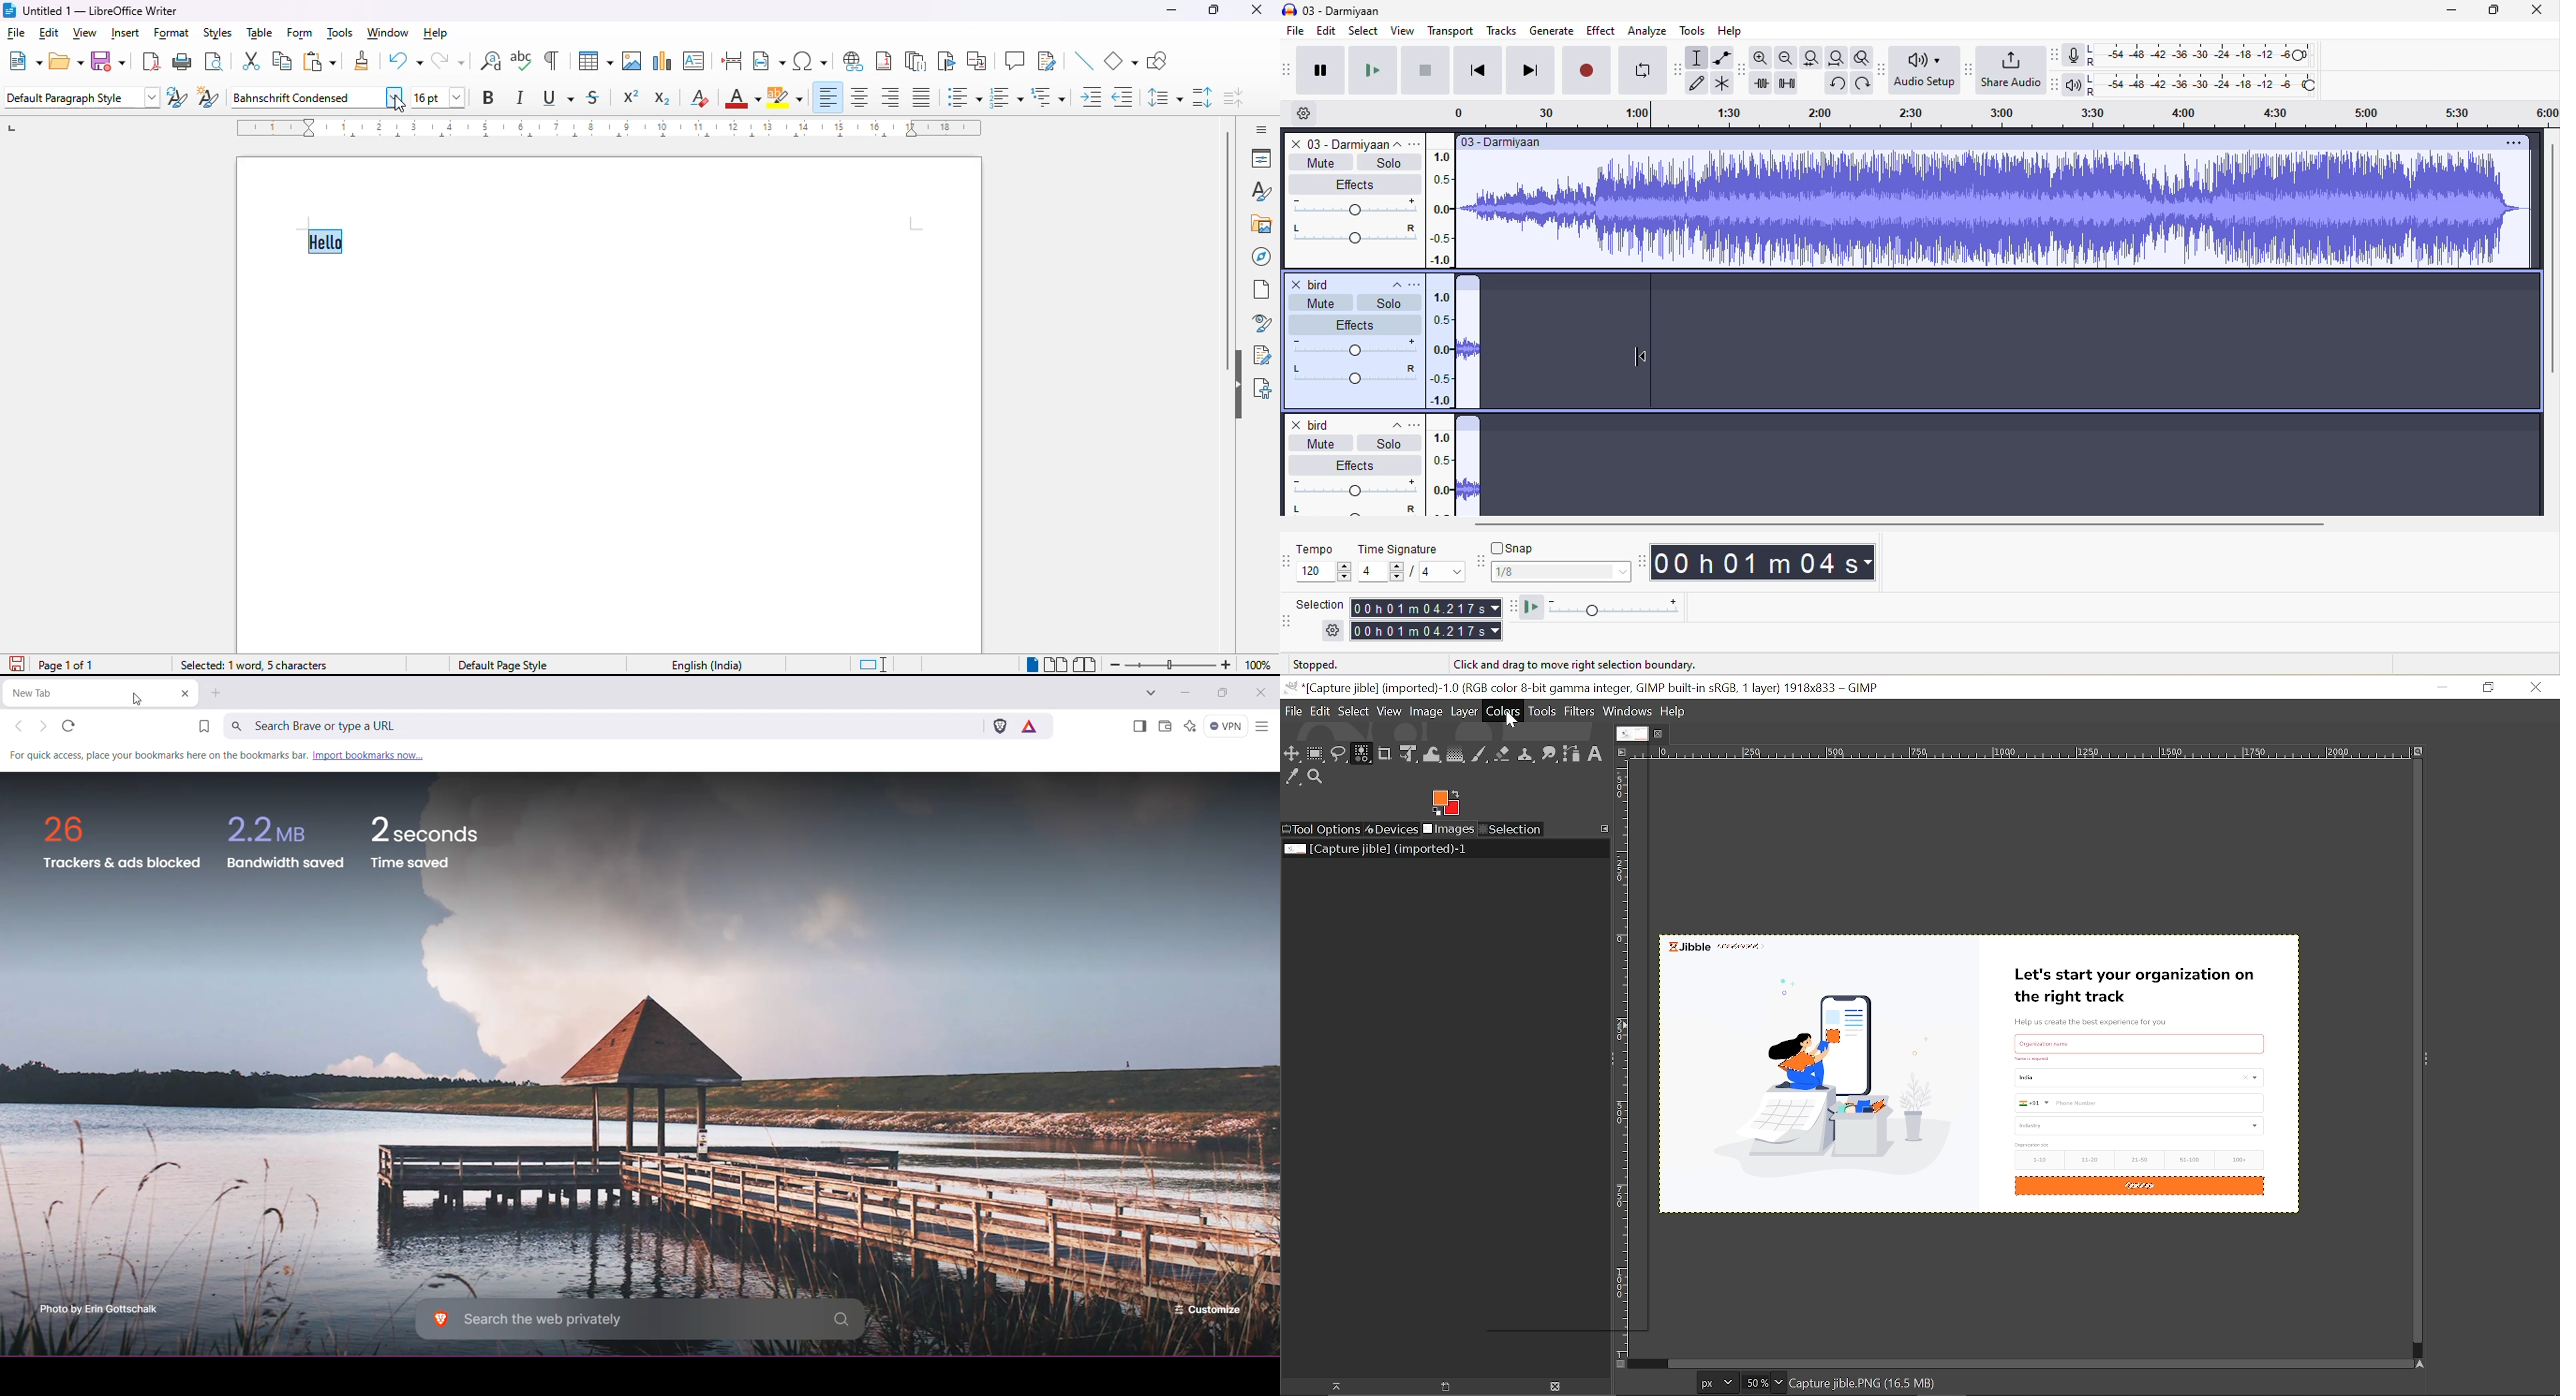  What do you see at coordinates (604, 725) in the screenshot?
I see `Search Brave or type a URL` at bounding box center [604, 725].